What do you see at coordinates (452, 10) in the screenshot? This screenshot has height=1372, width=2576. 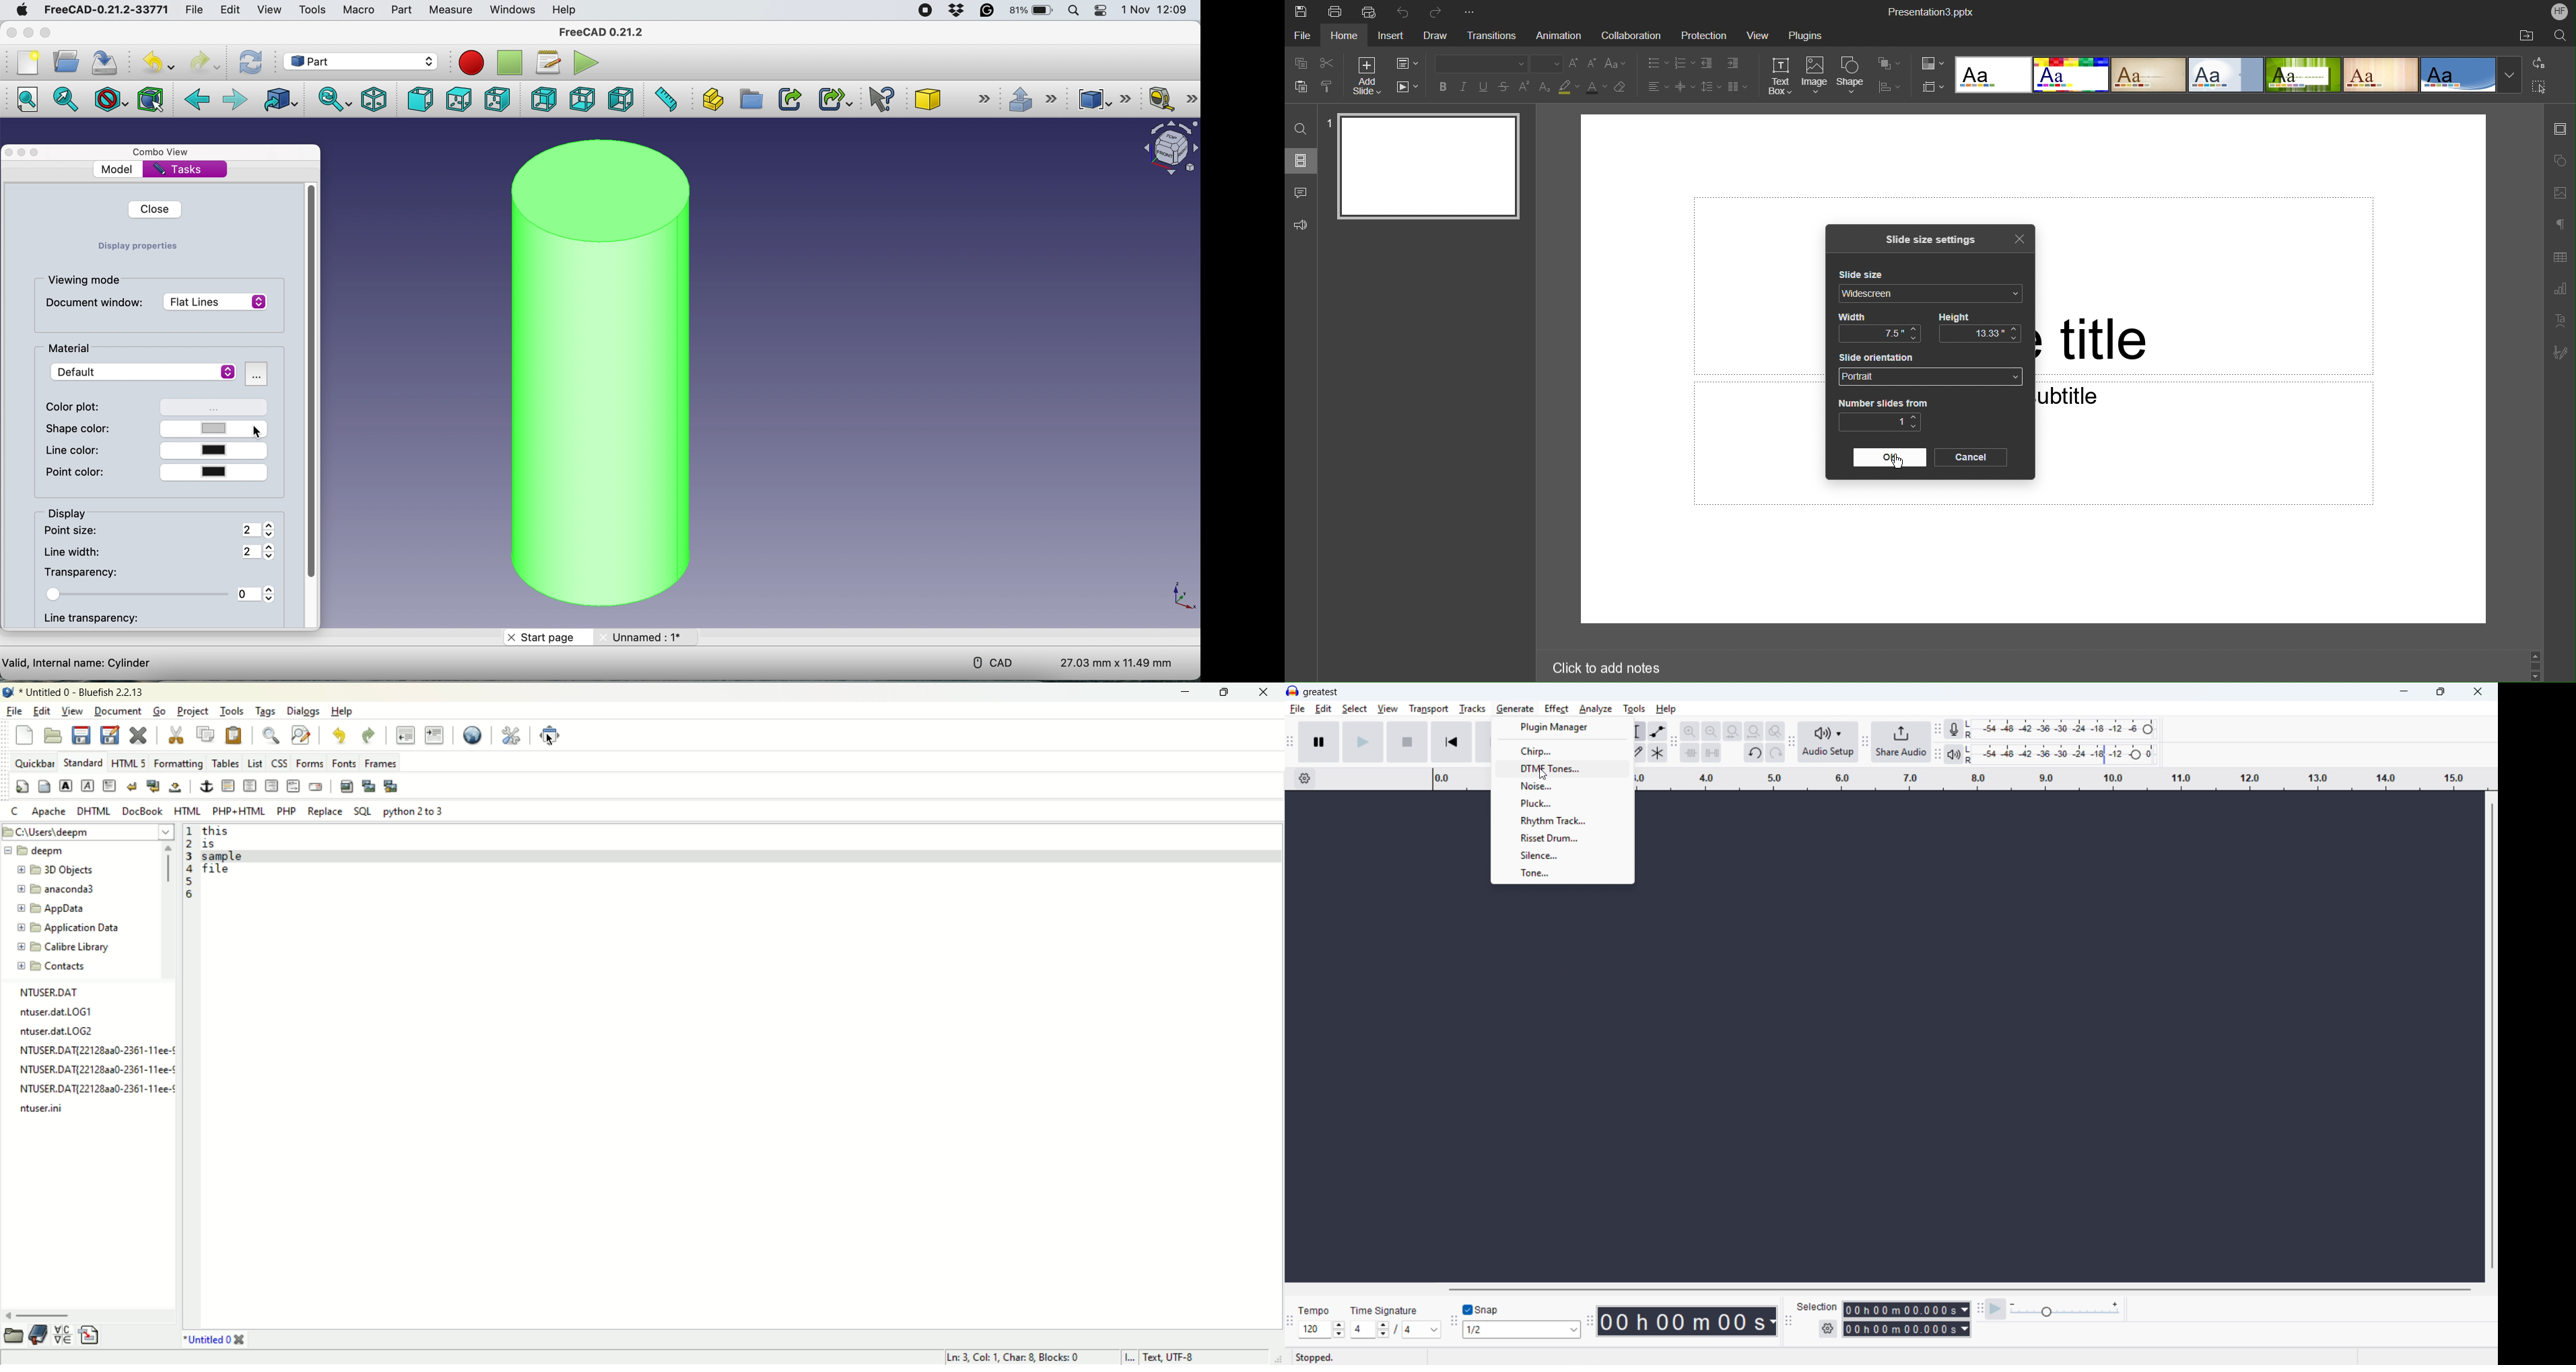 I see `measure` at bounding box center [452, 10].